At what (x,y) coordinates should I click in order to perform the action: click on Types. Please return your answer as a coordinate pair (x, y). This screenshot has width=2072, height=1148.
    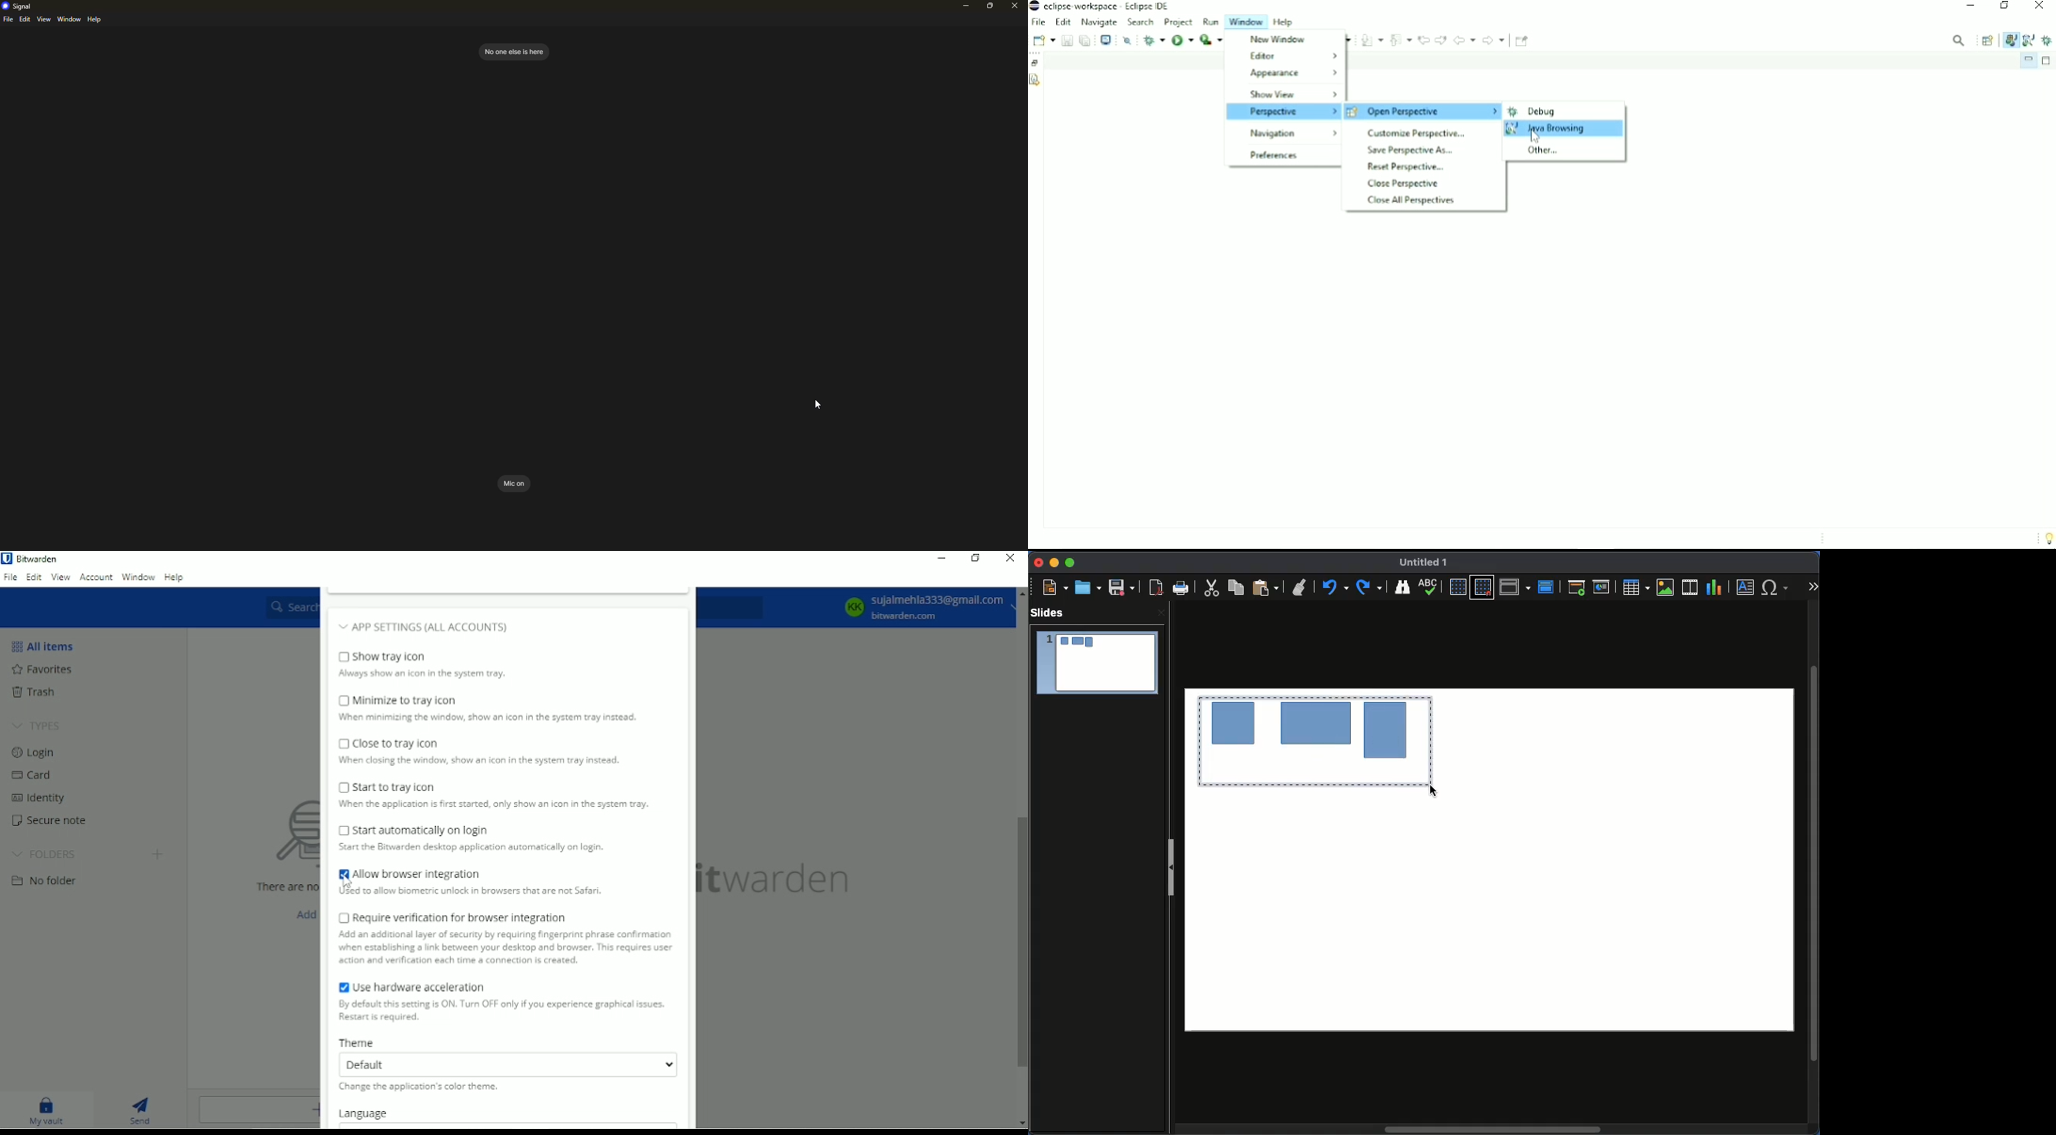
    Looking at the image, I should click on (39, 724).